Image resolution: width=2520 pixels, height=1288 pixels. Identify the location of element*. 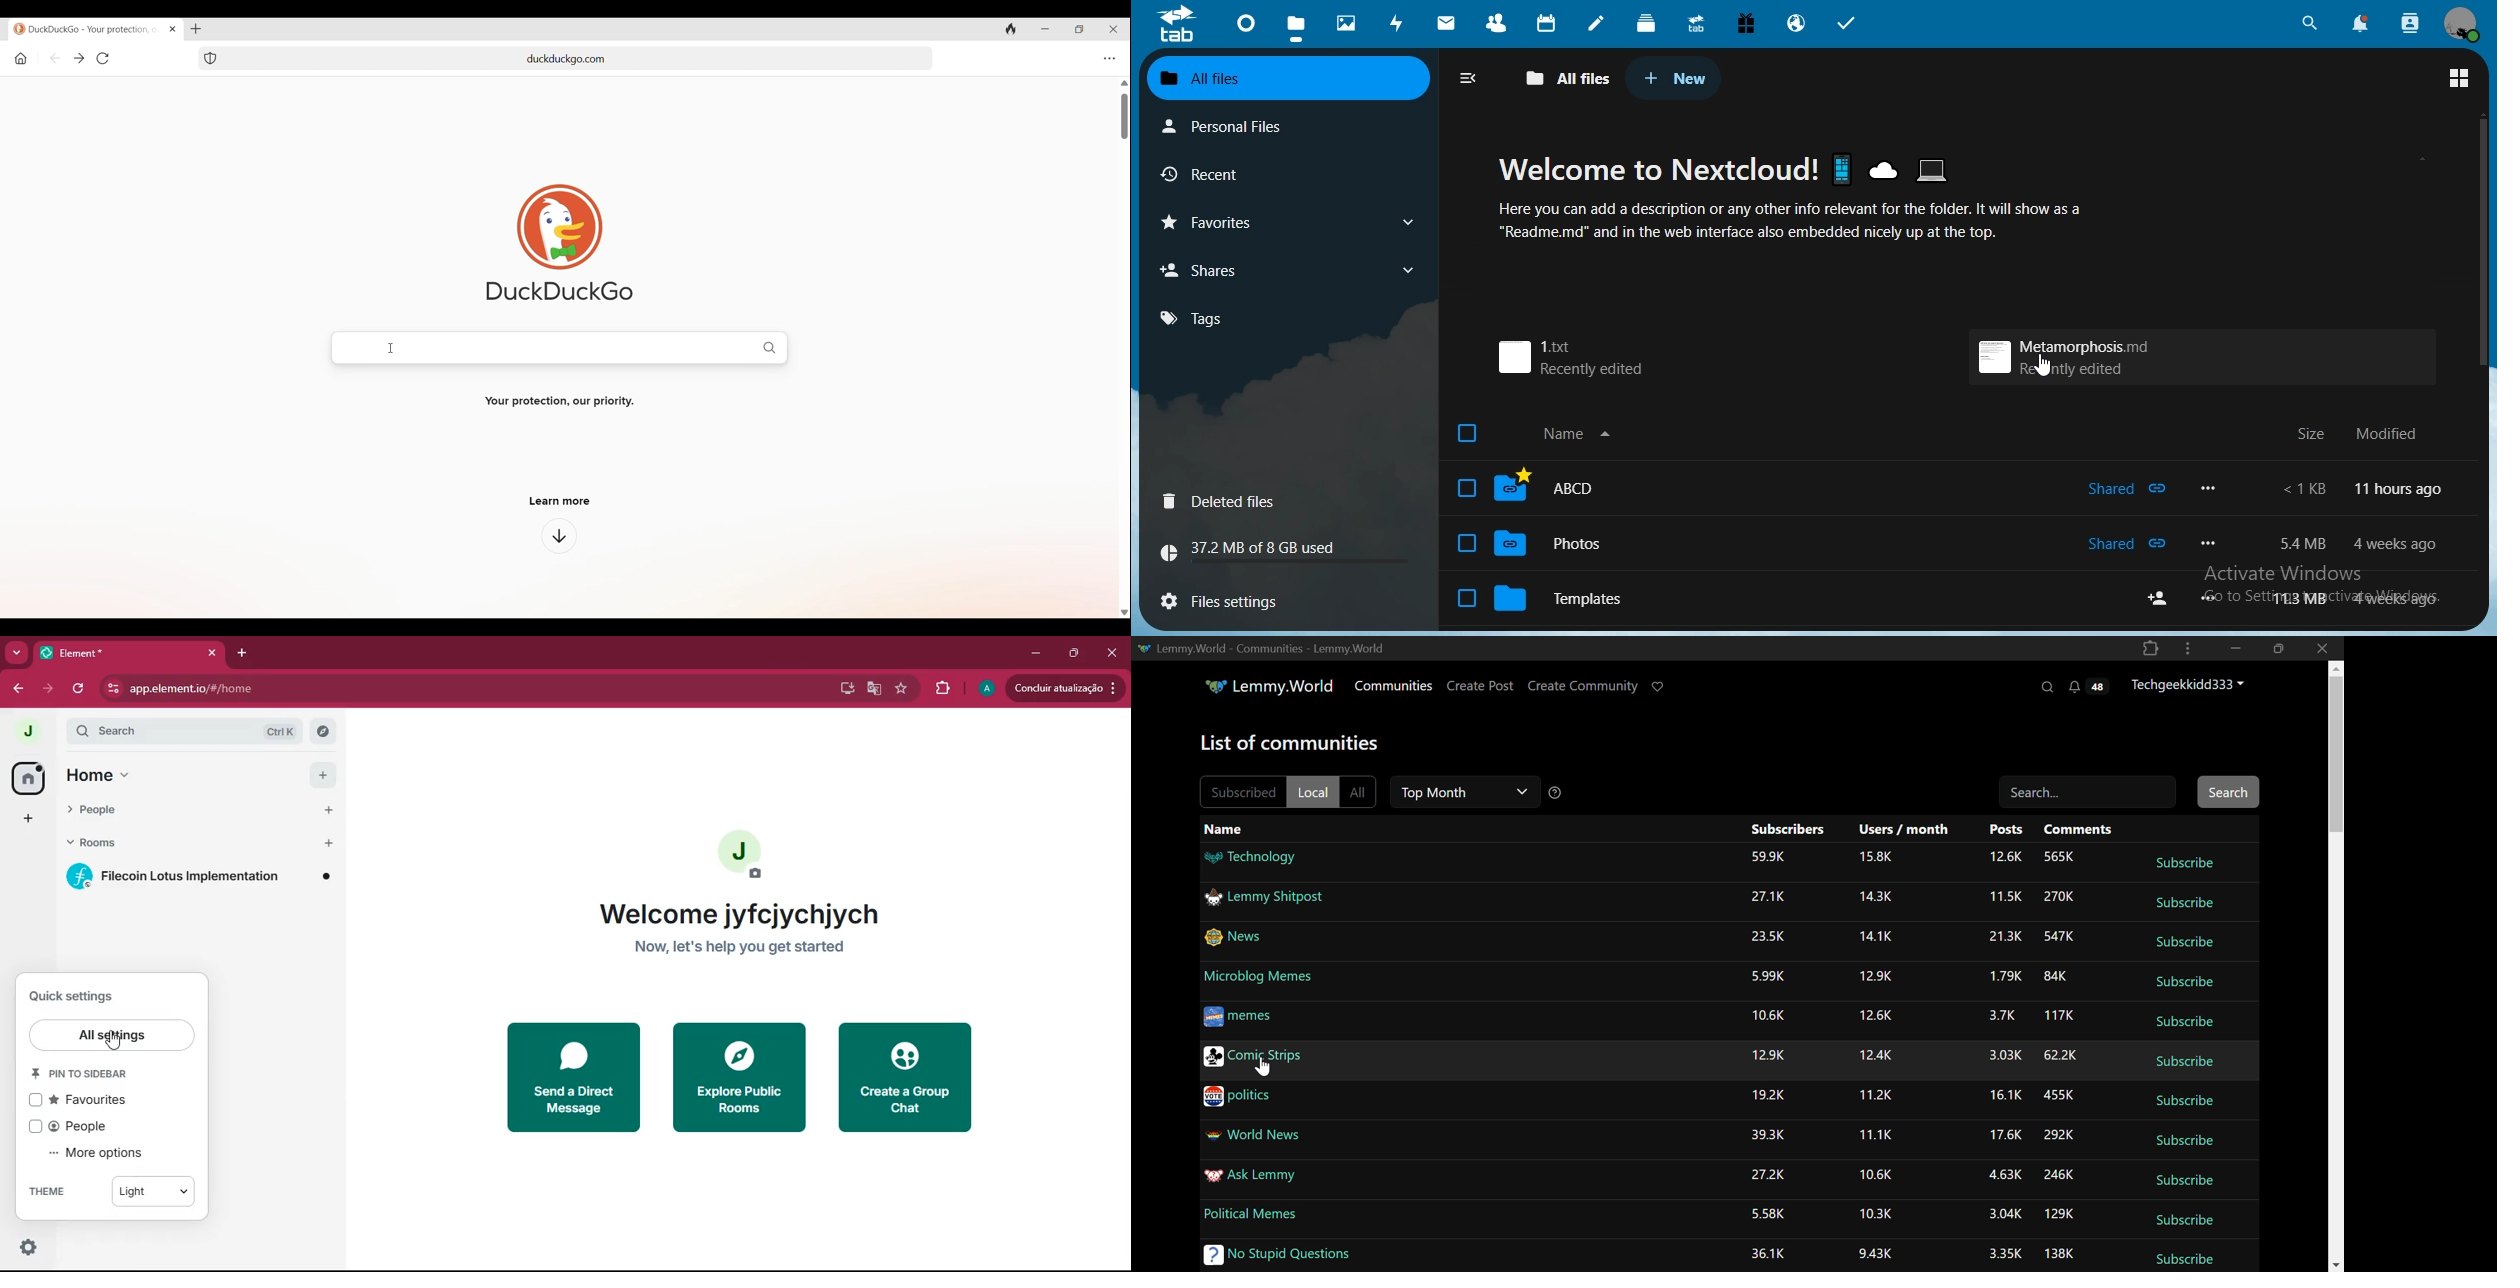
(108, 653).